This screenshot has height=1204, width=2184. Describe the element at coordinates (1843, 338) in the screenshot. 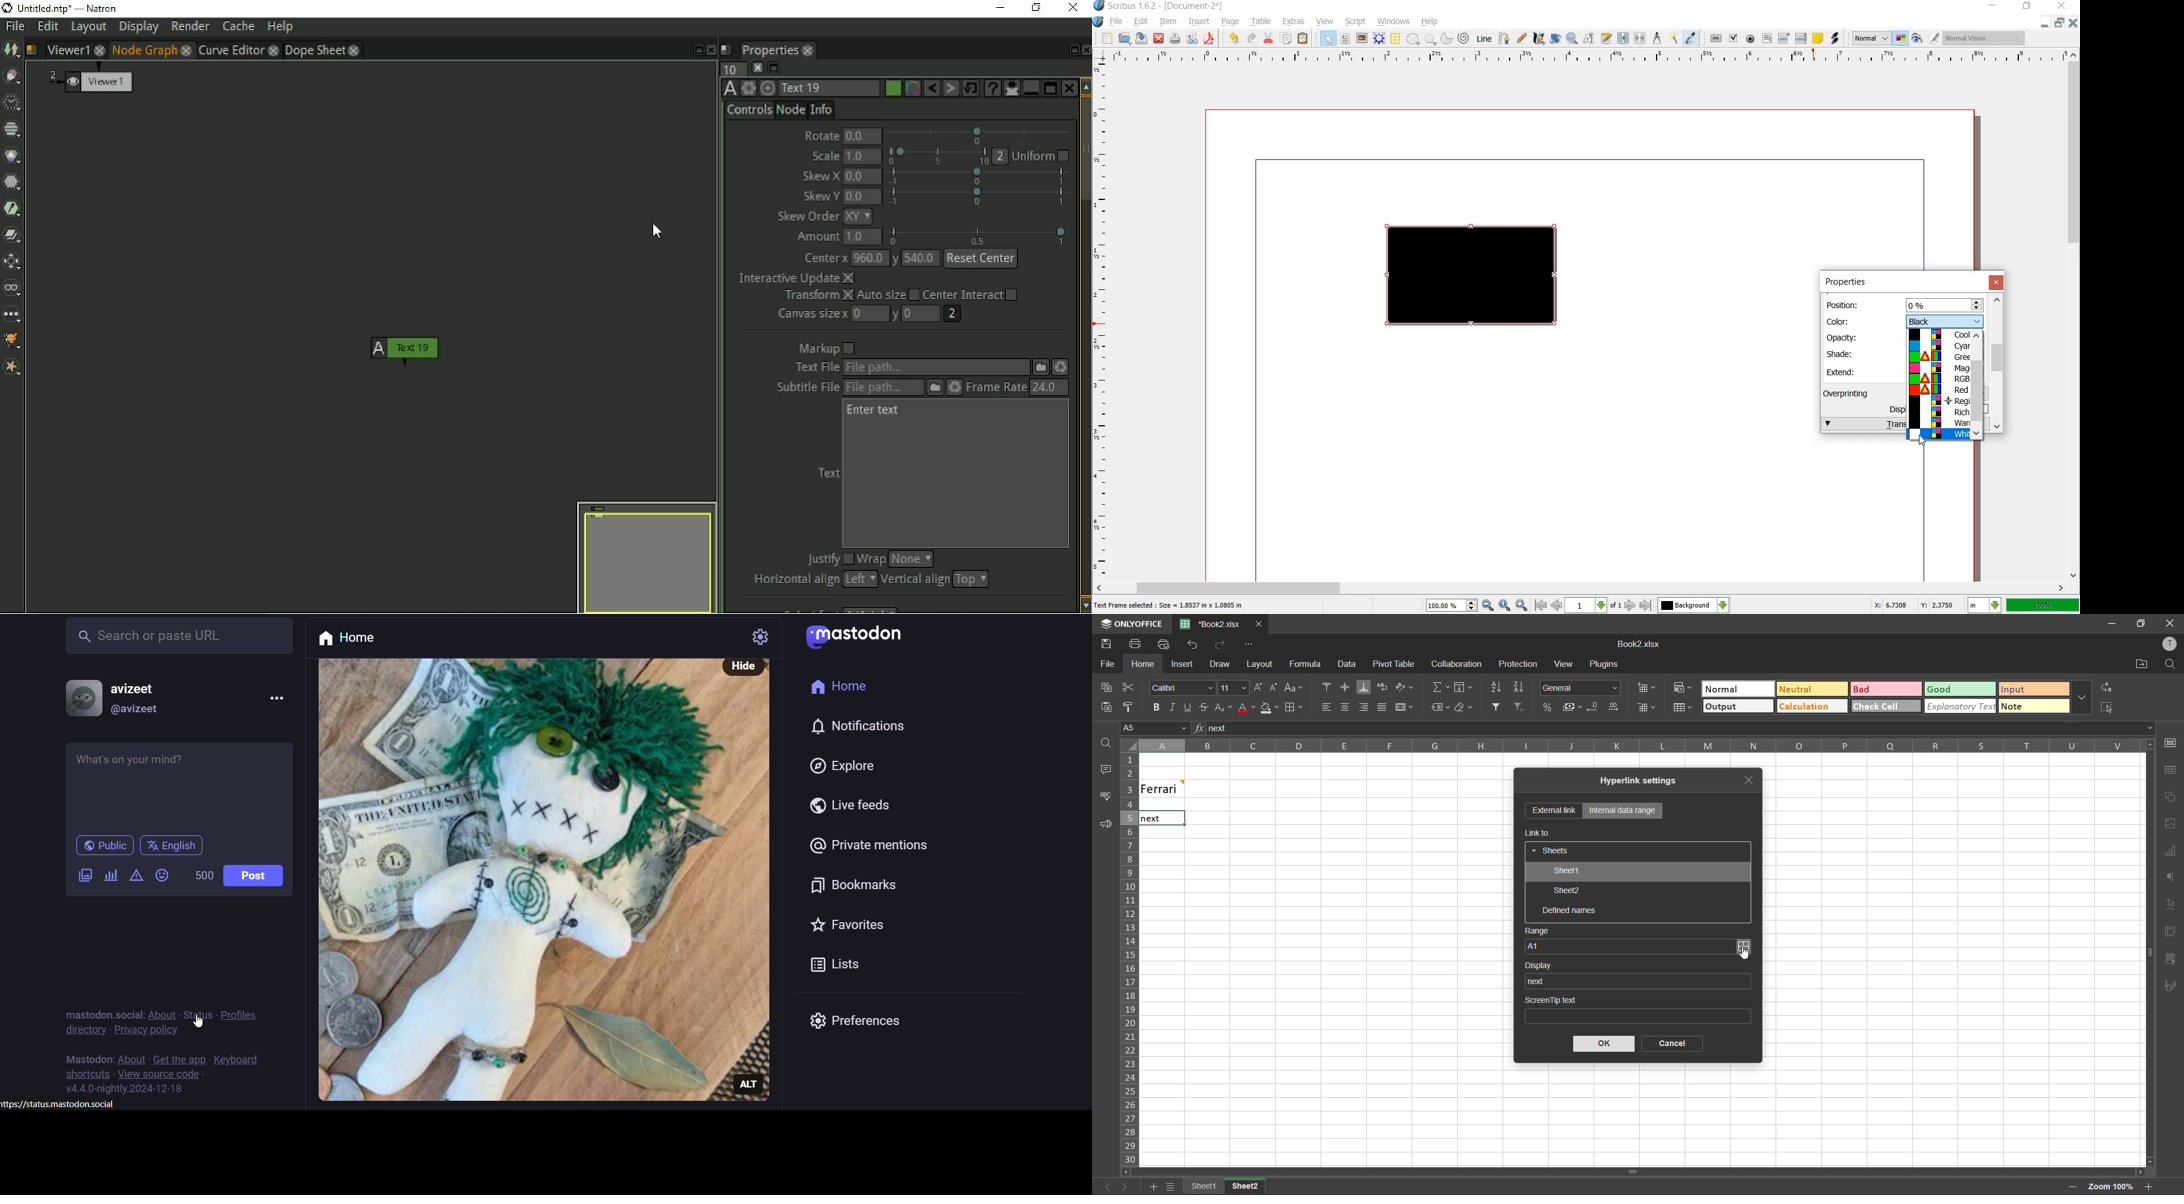

I see `opacity` at that location.